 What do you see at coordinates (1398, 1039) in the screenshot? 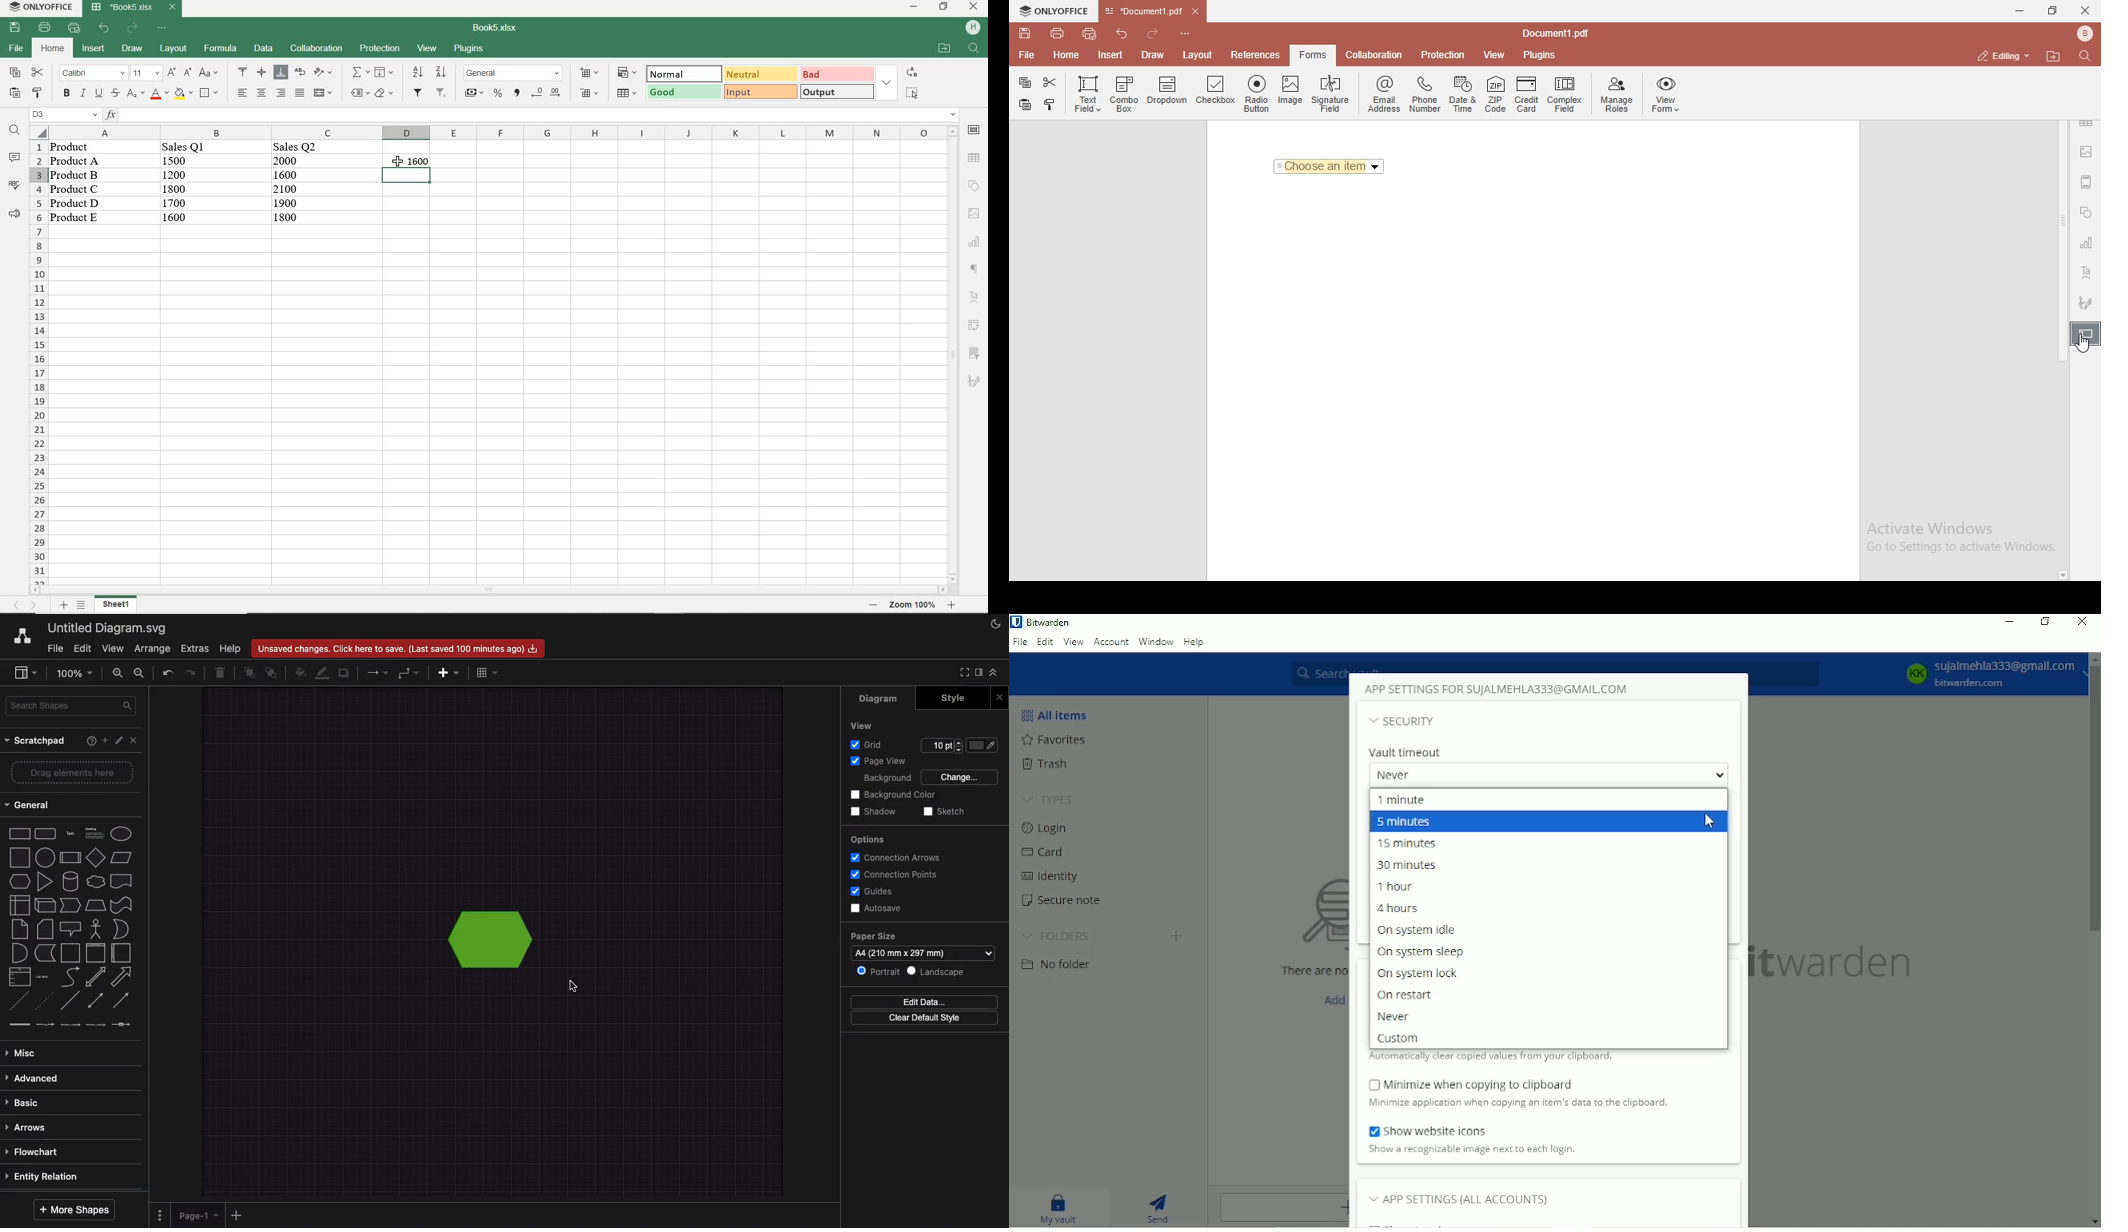
I see `Custom` at bounding box center [1398, 1039].